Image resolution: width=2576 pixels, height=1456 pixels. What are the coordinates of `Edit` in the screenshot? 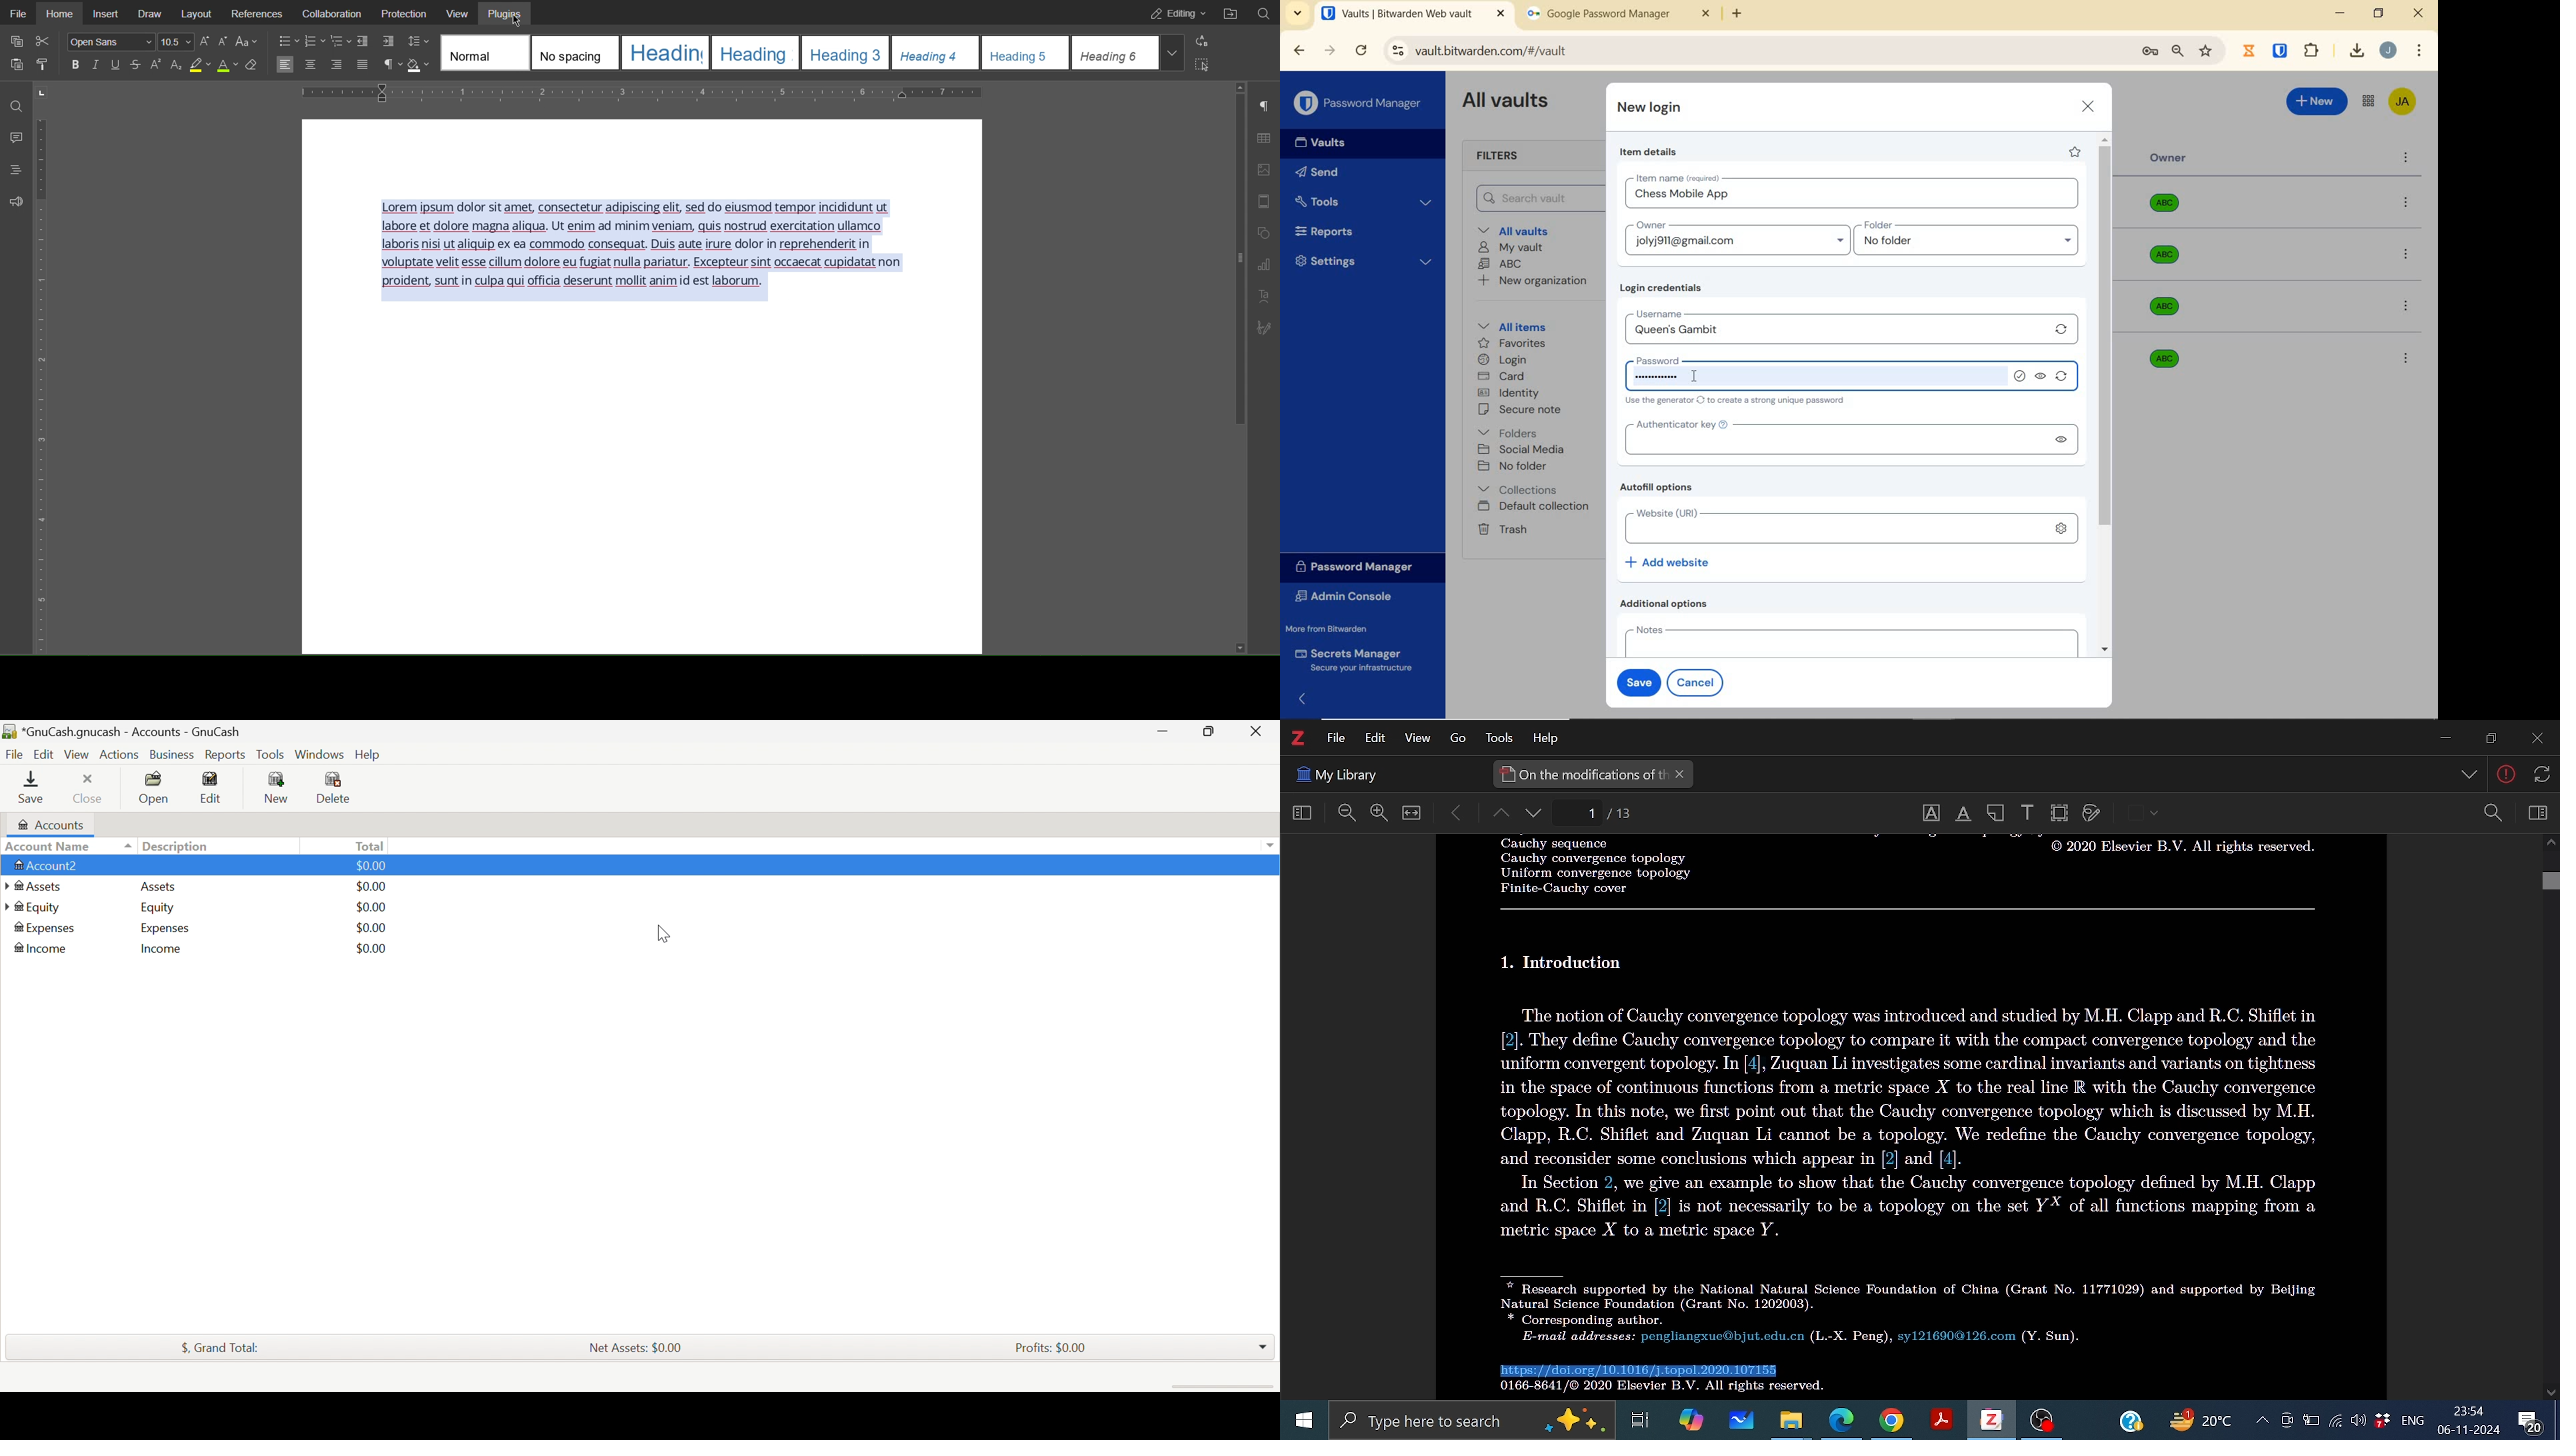 It's located at (43, 754).